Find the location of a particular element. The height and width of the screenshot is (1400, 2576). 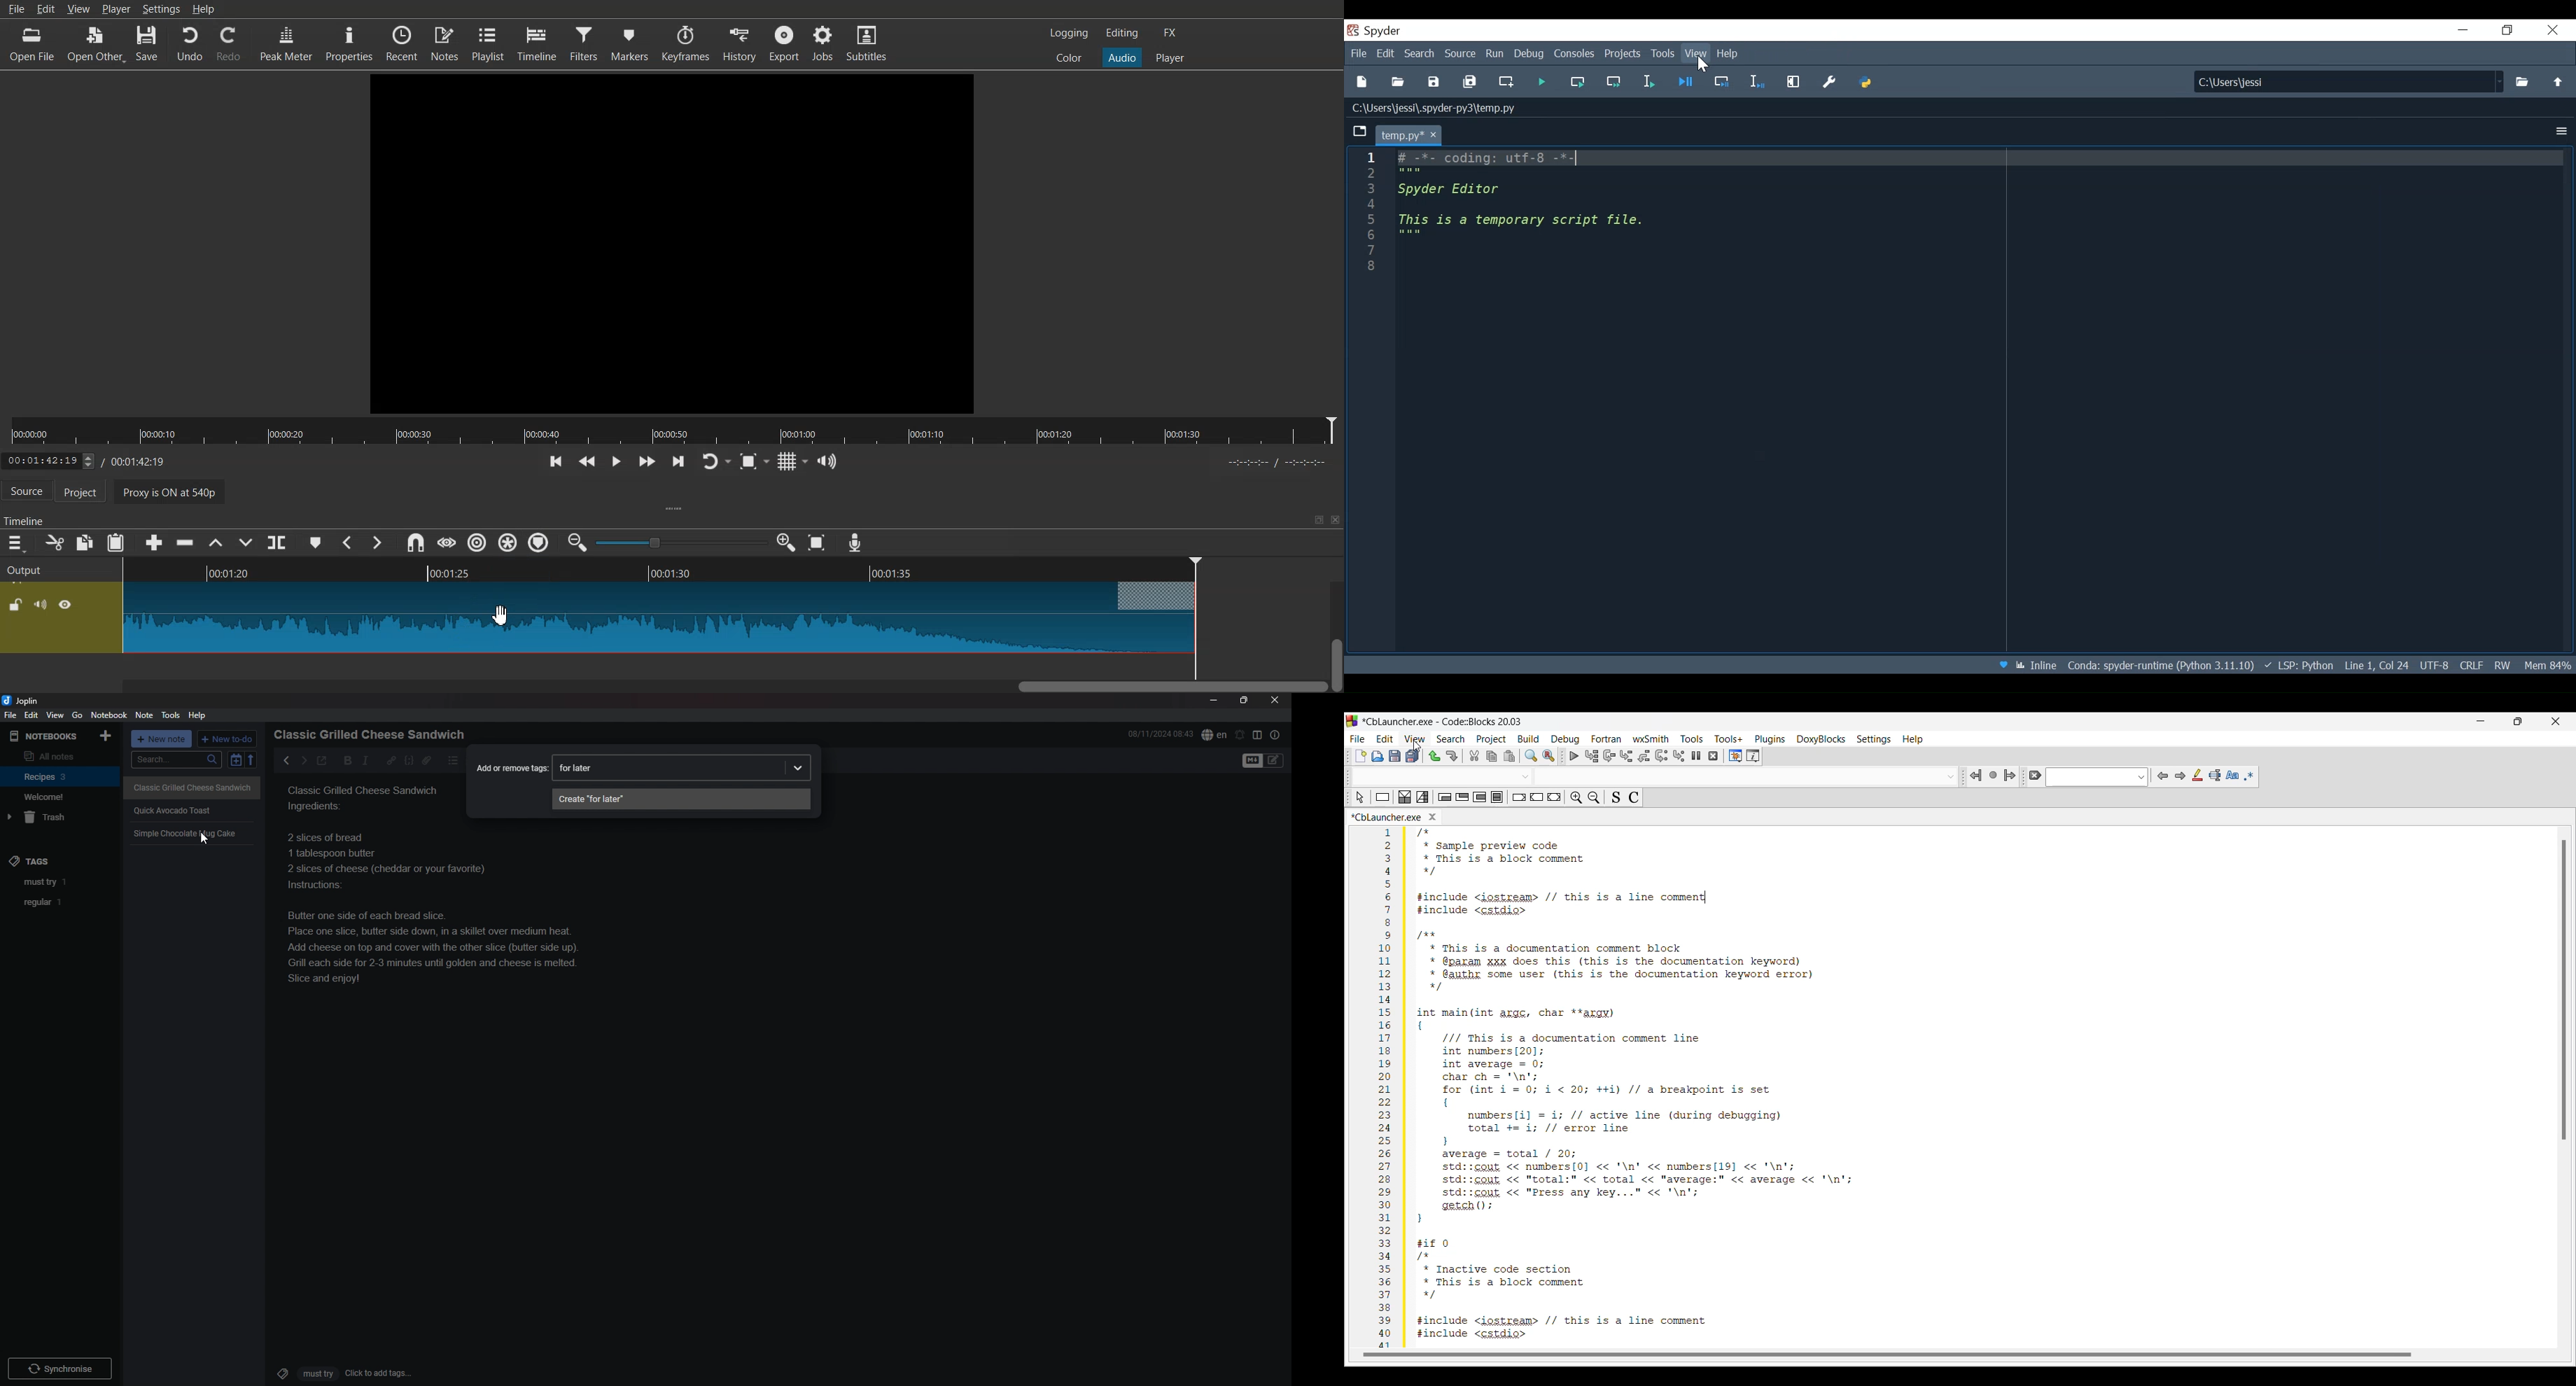

Copy is located at coordinates (1492, 756).